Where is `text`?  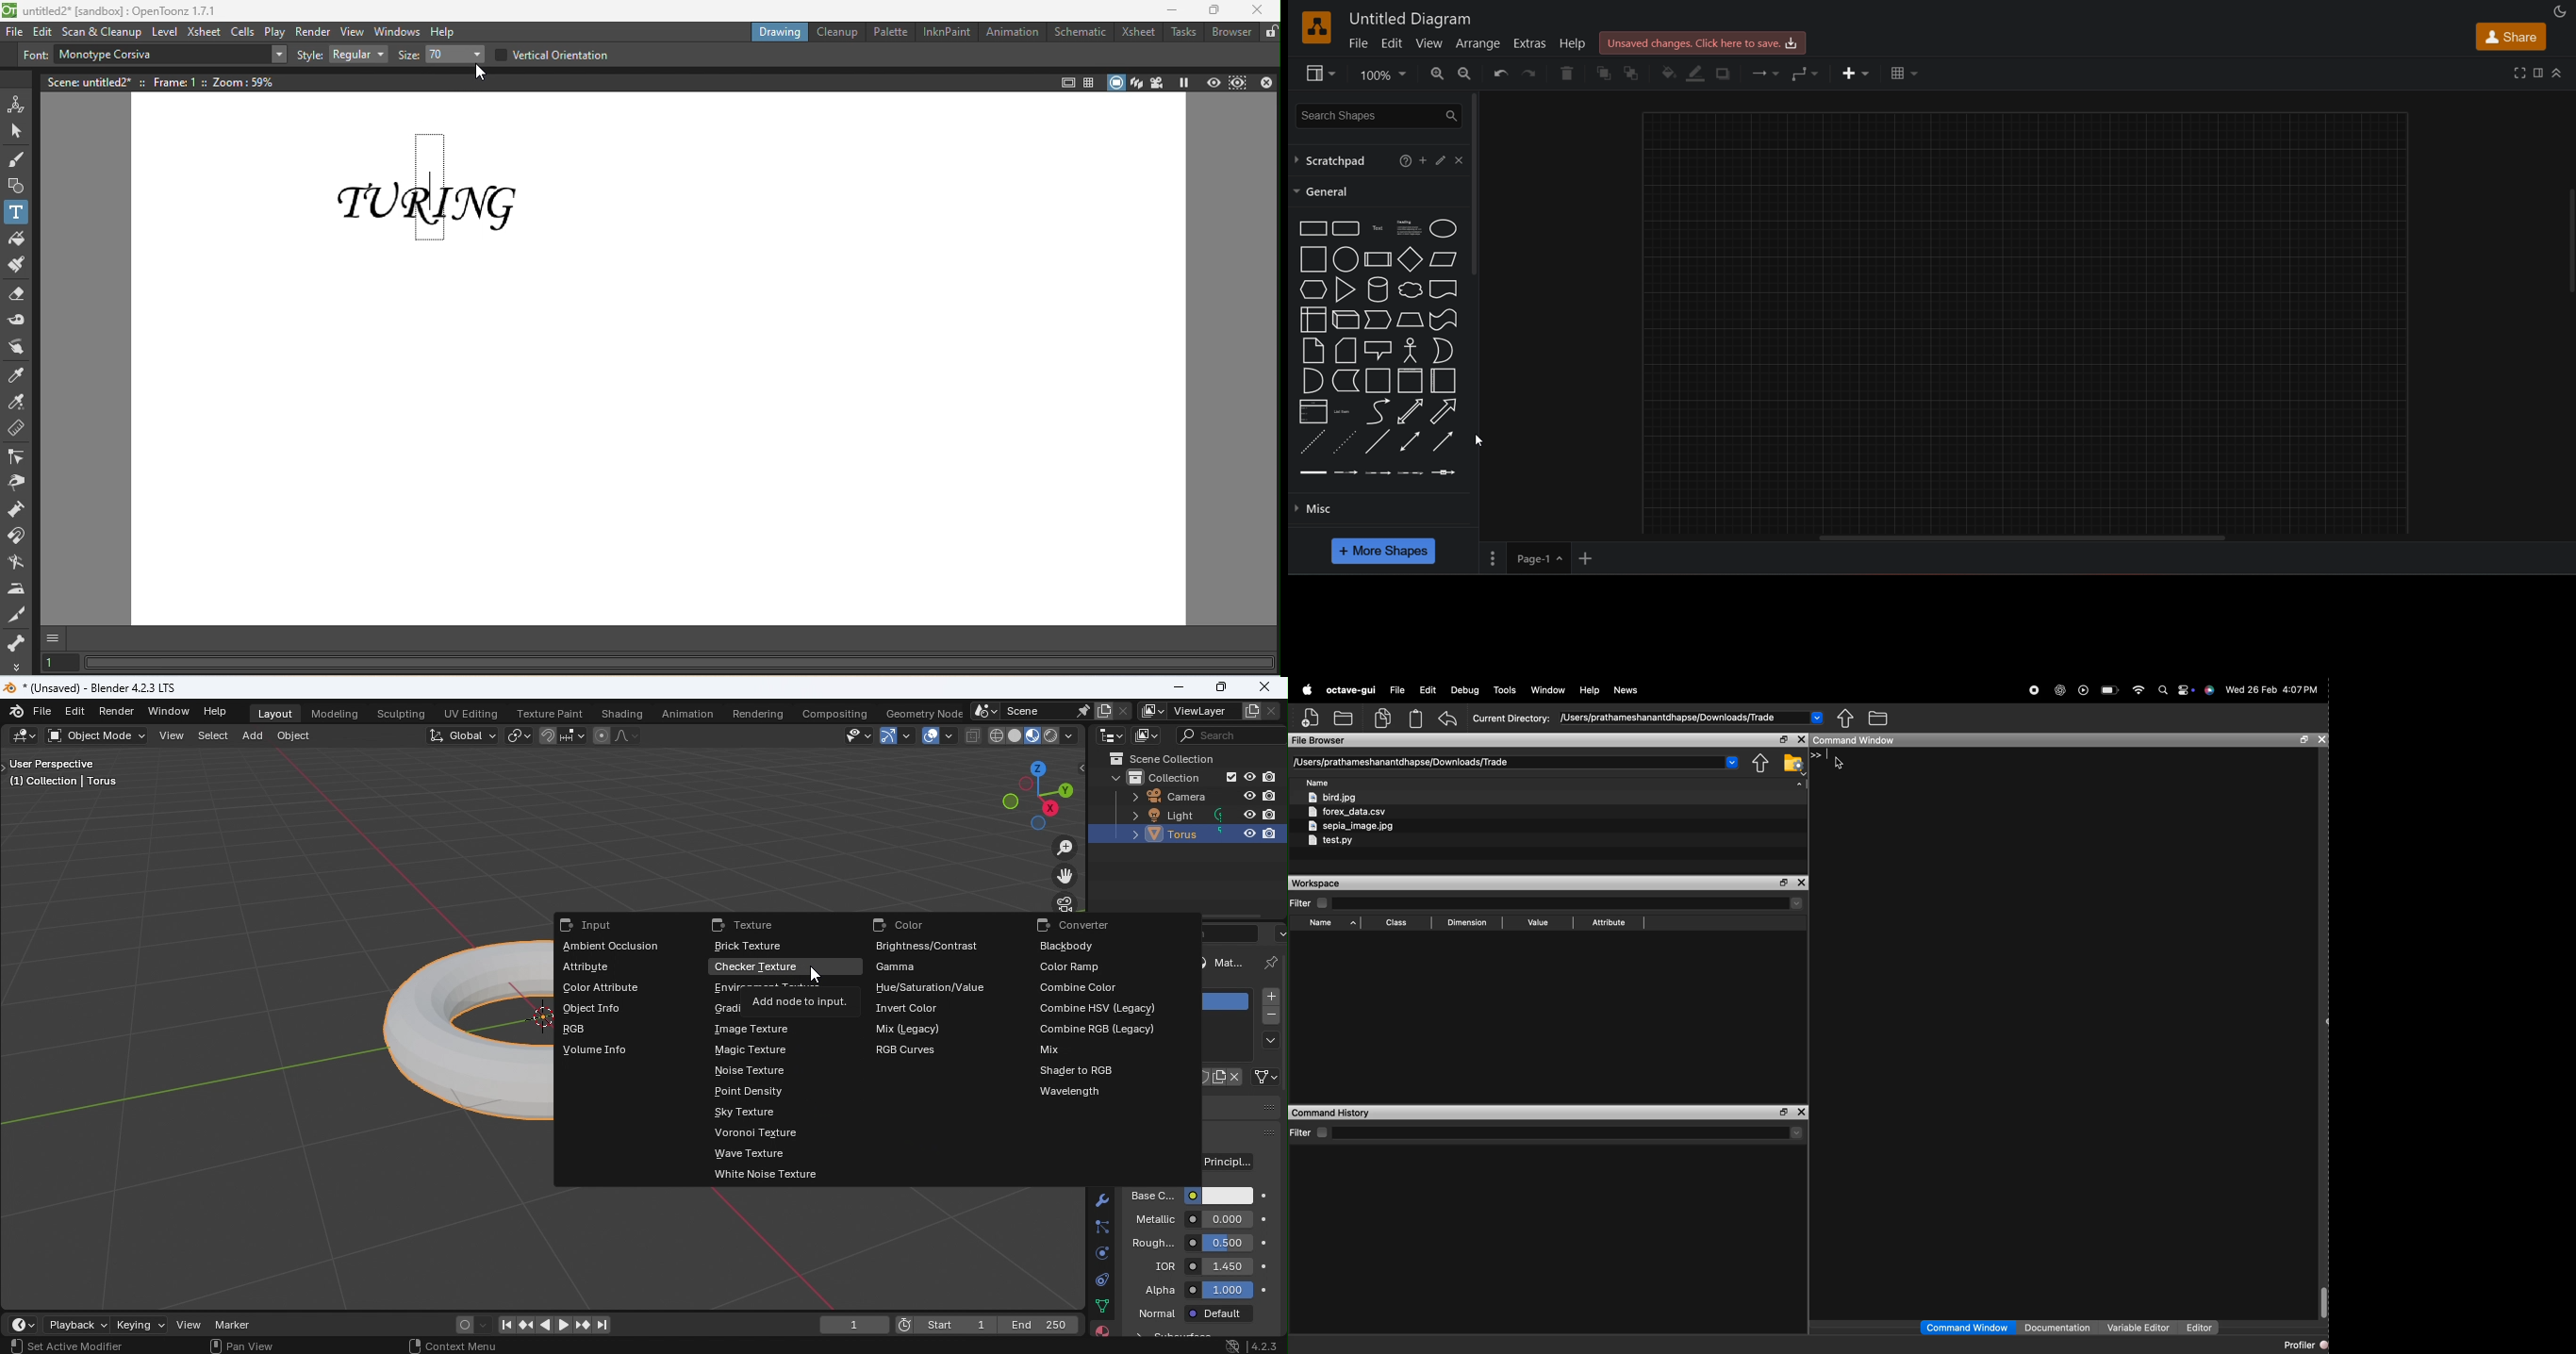 text is located at coordinates (1378, 227).